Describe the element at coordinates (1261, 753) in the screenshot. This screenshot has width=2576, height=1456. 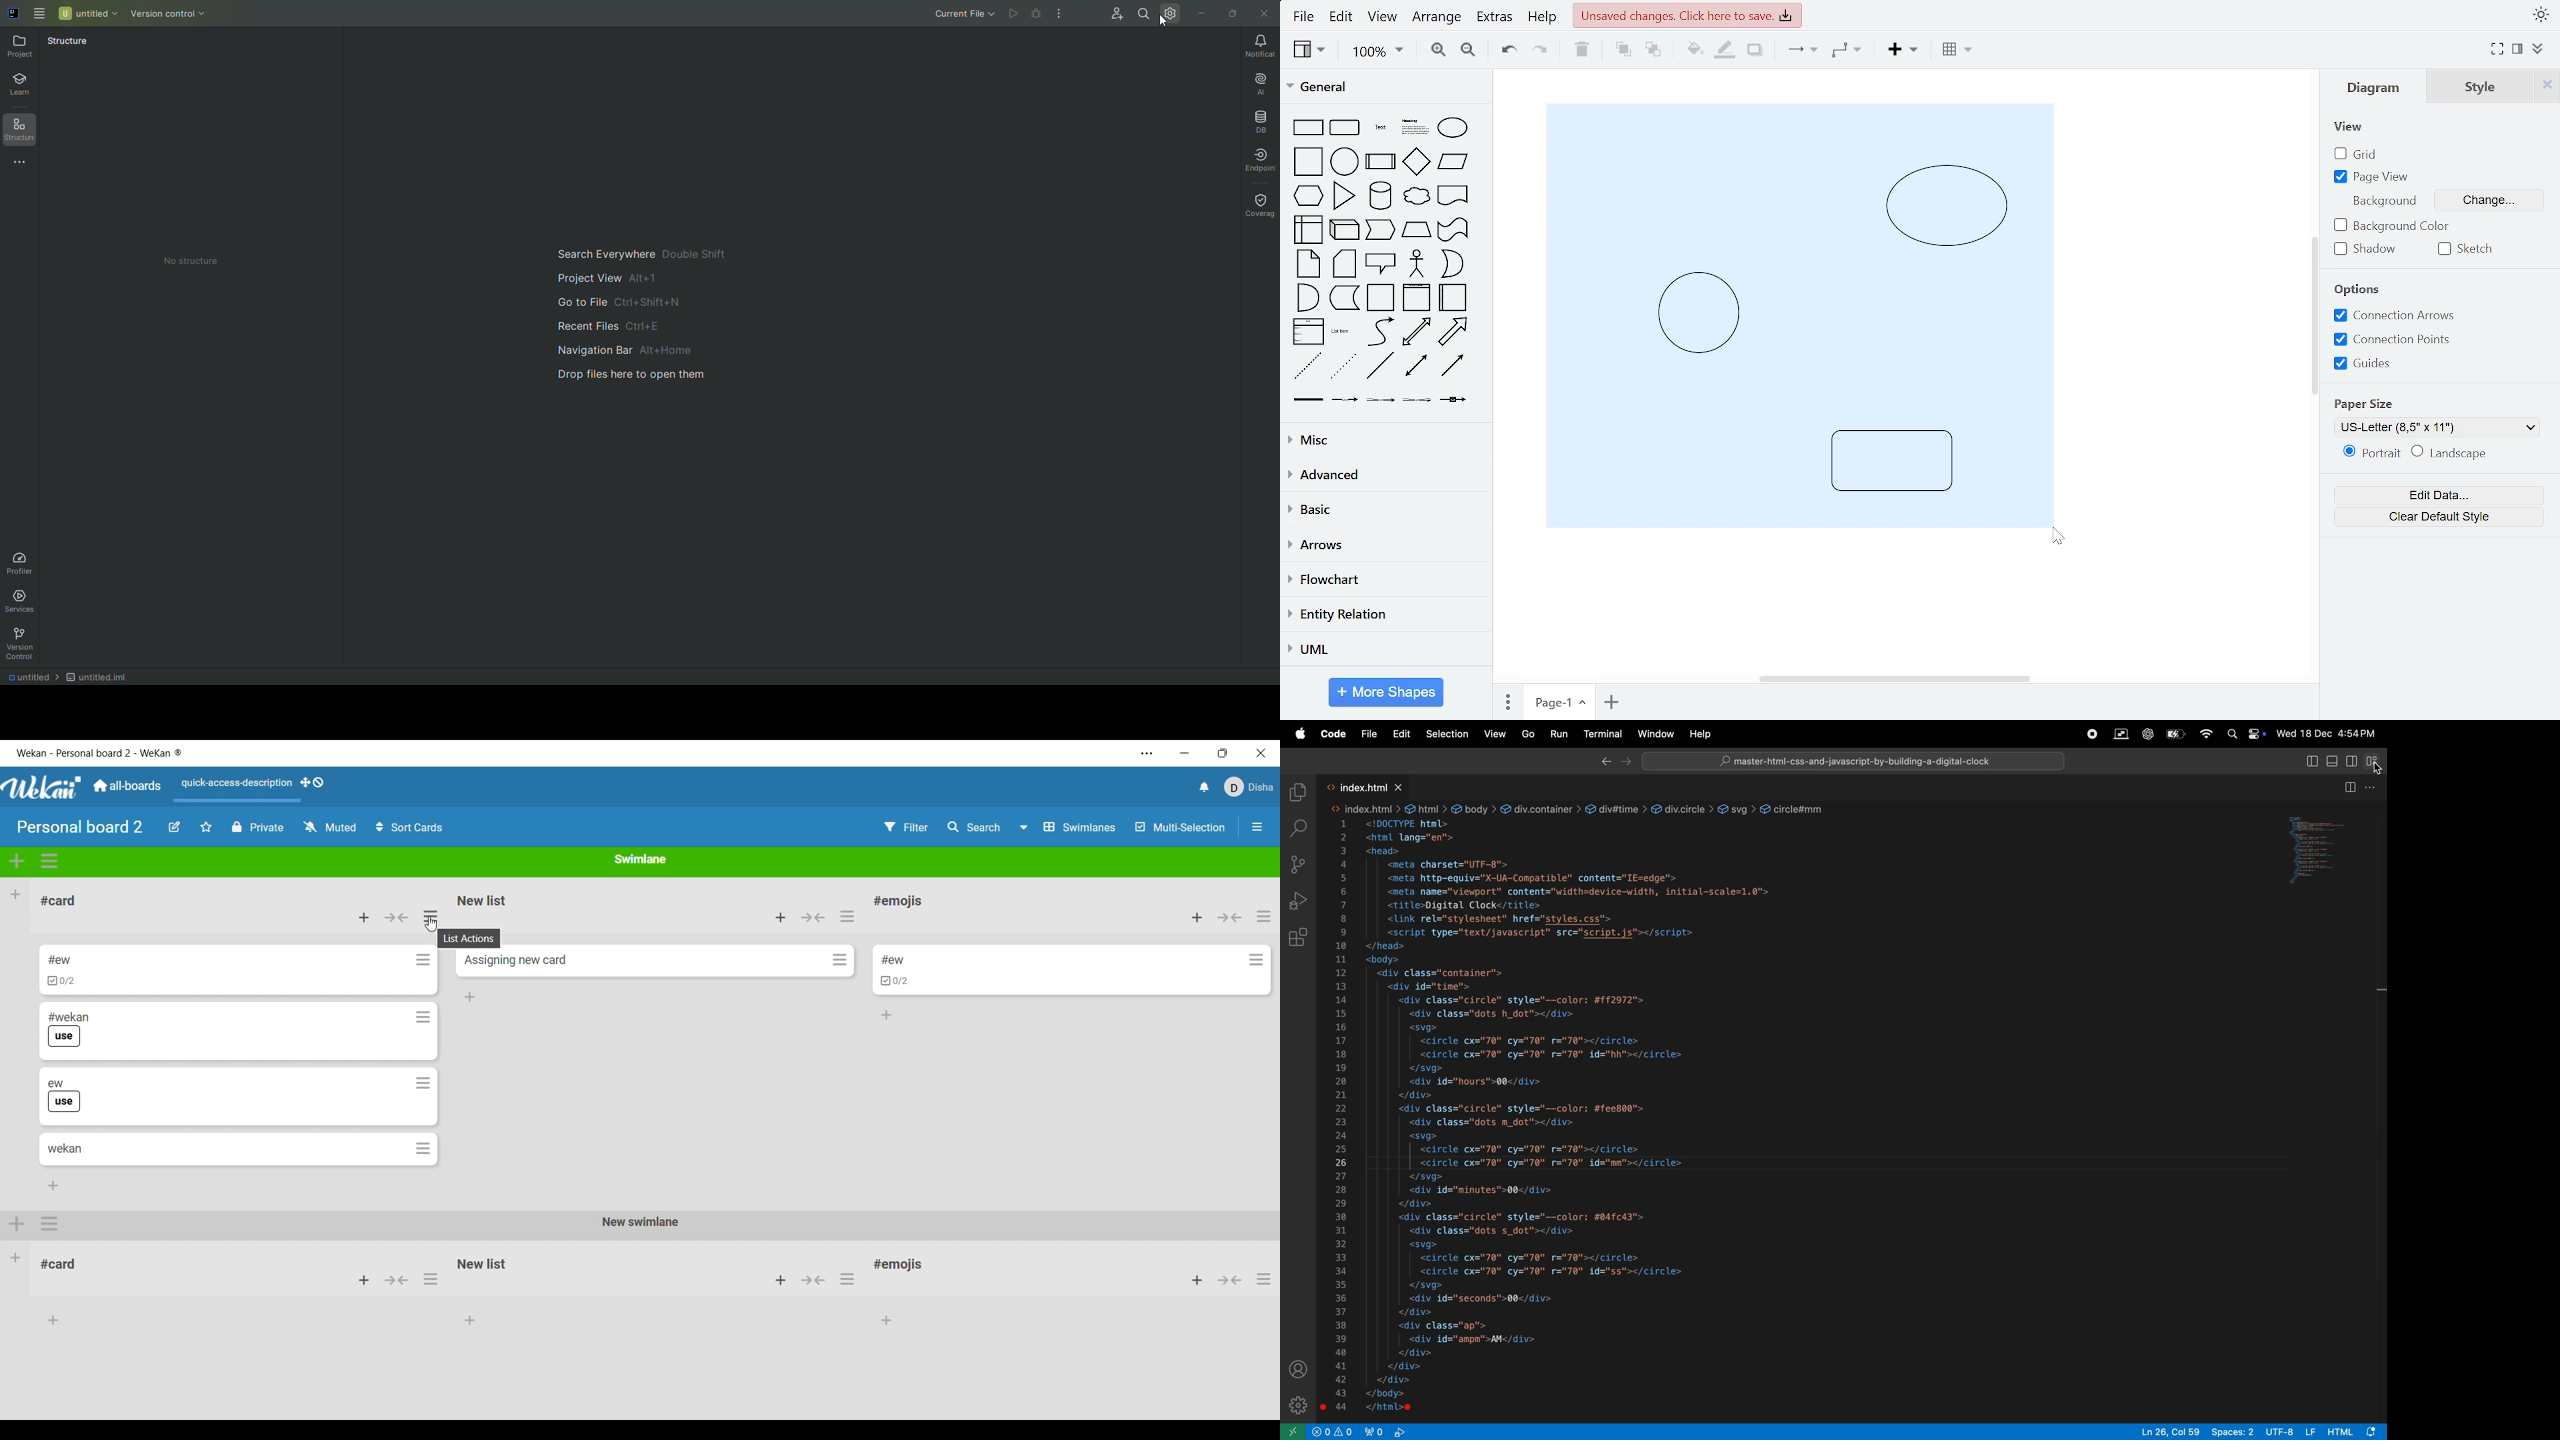
I see `Close interface` at that location.